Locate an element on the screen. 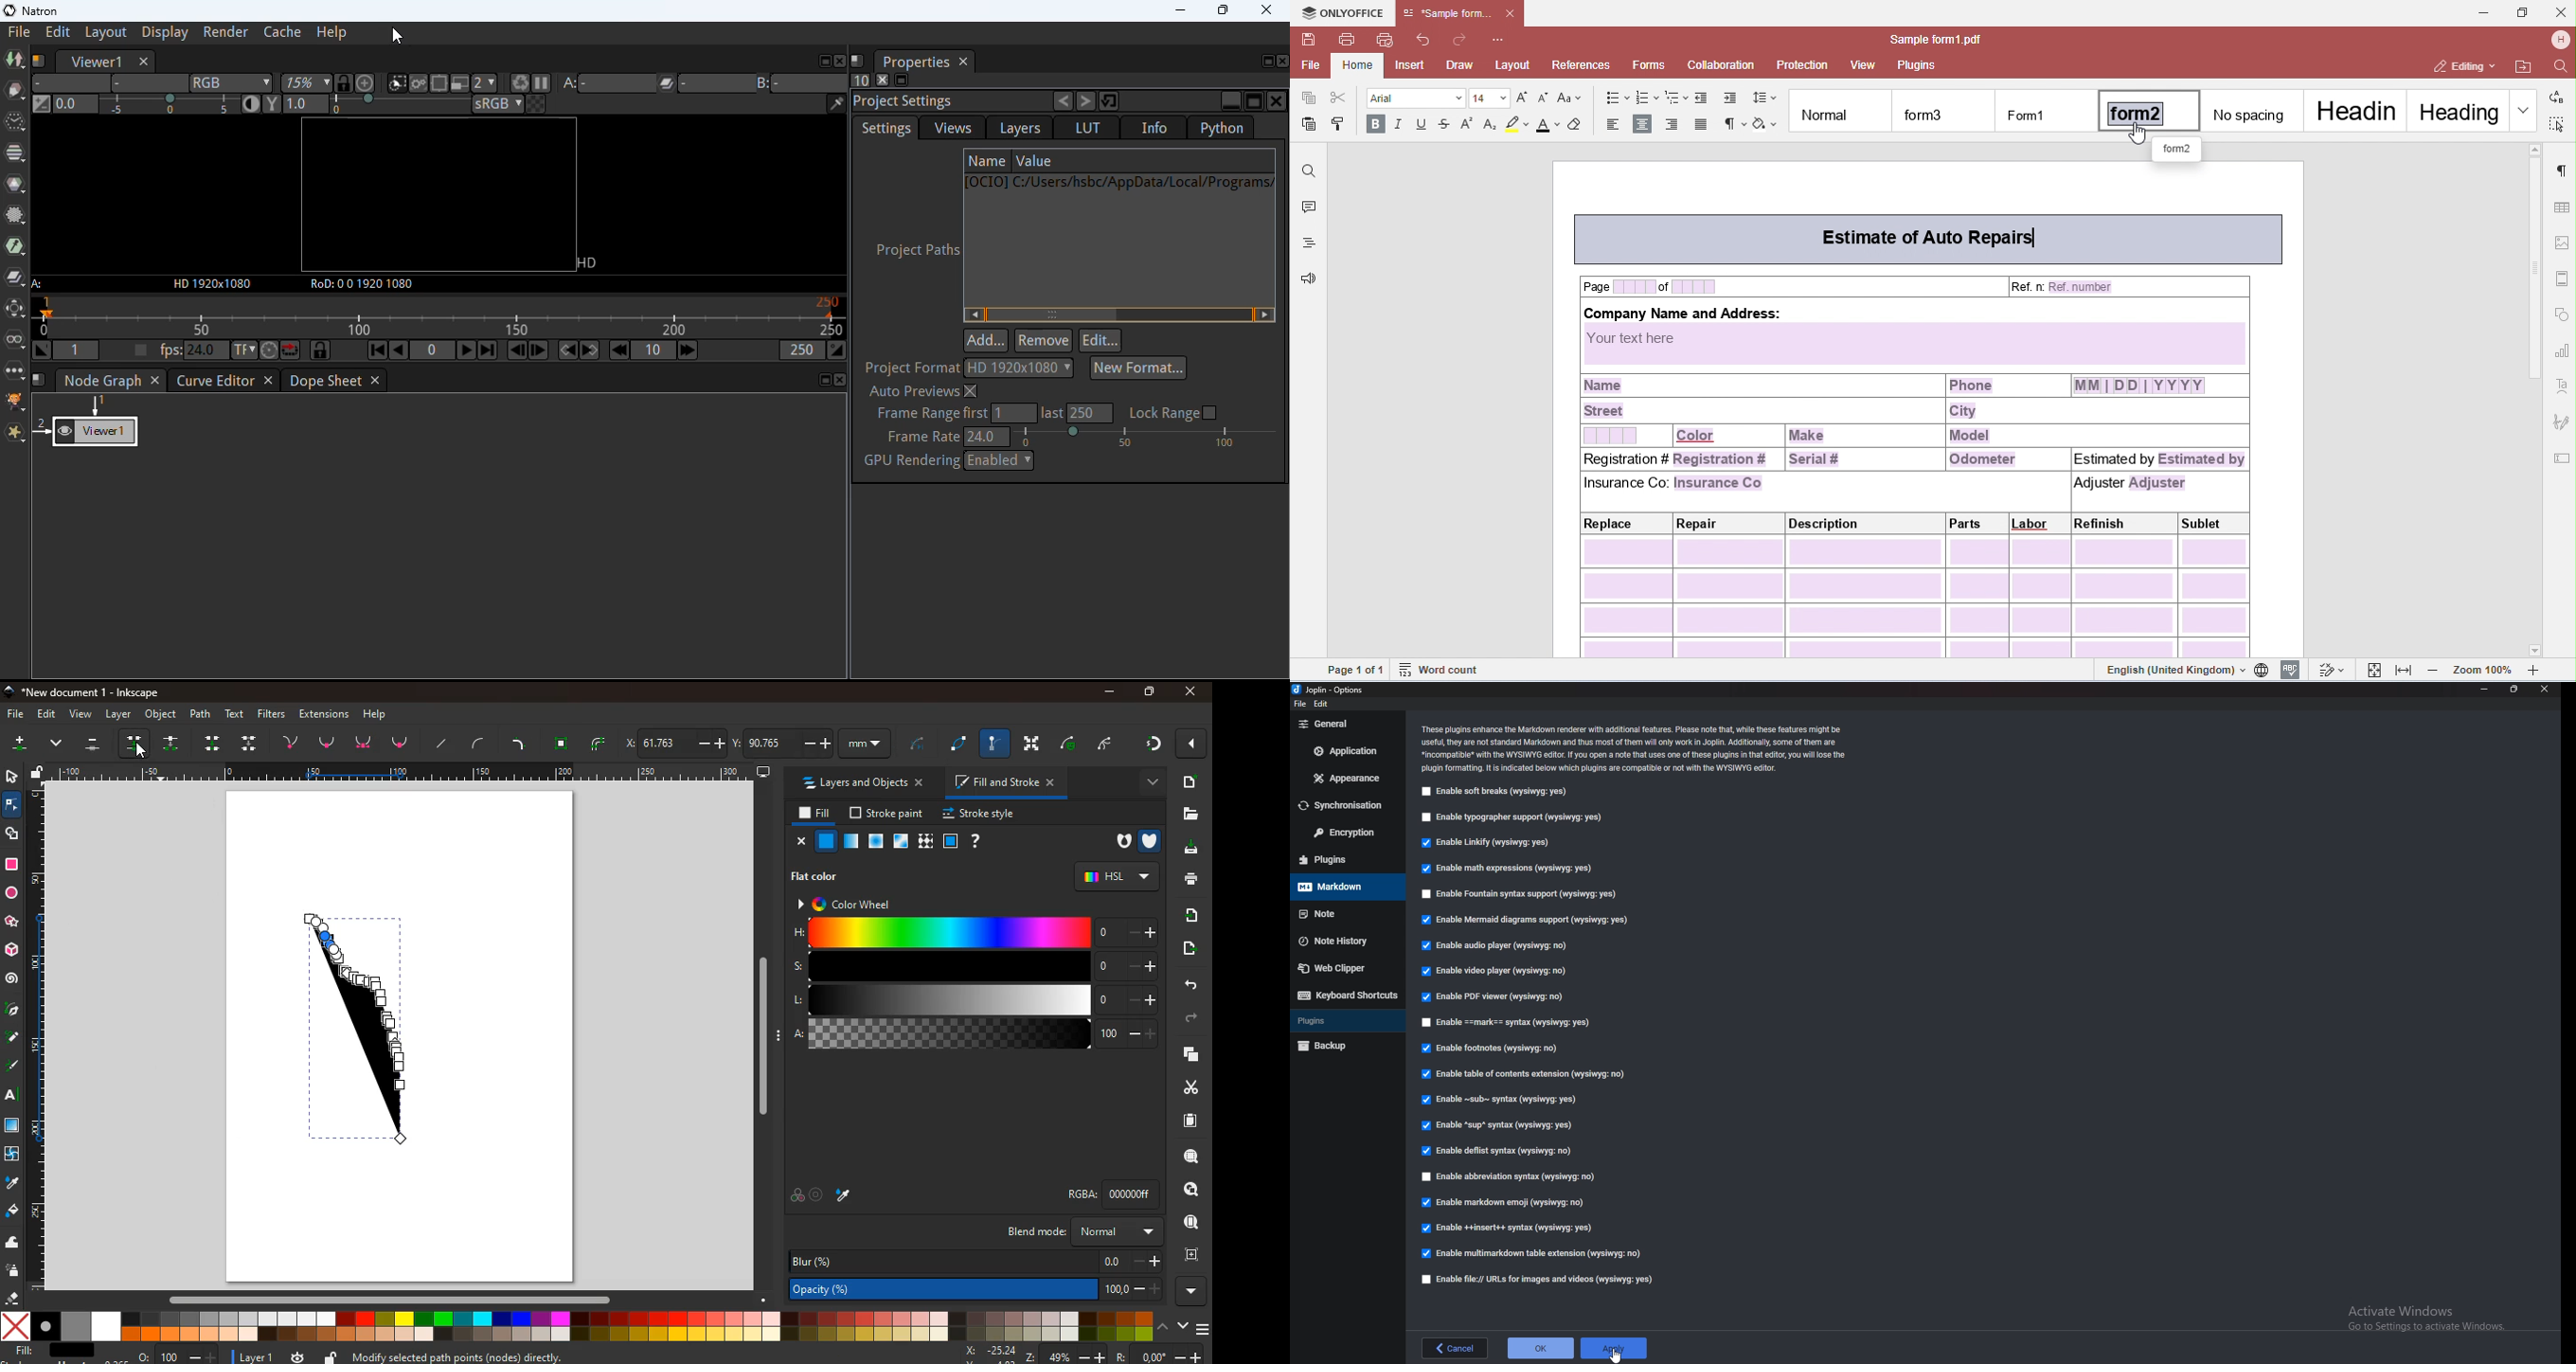 Image resolution: width=2576 pixels, height=1372 pixels. Text tool is located at coordinates (16, 1095).